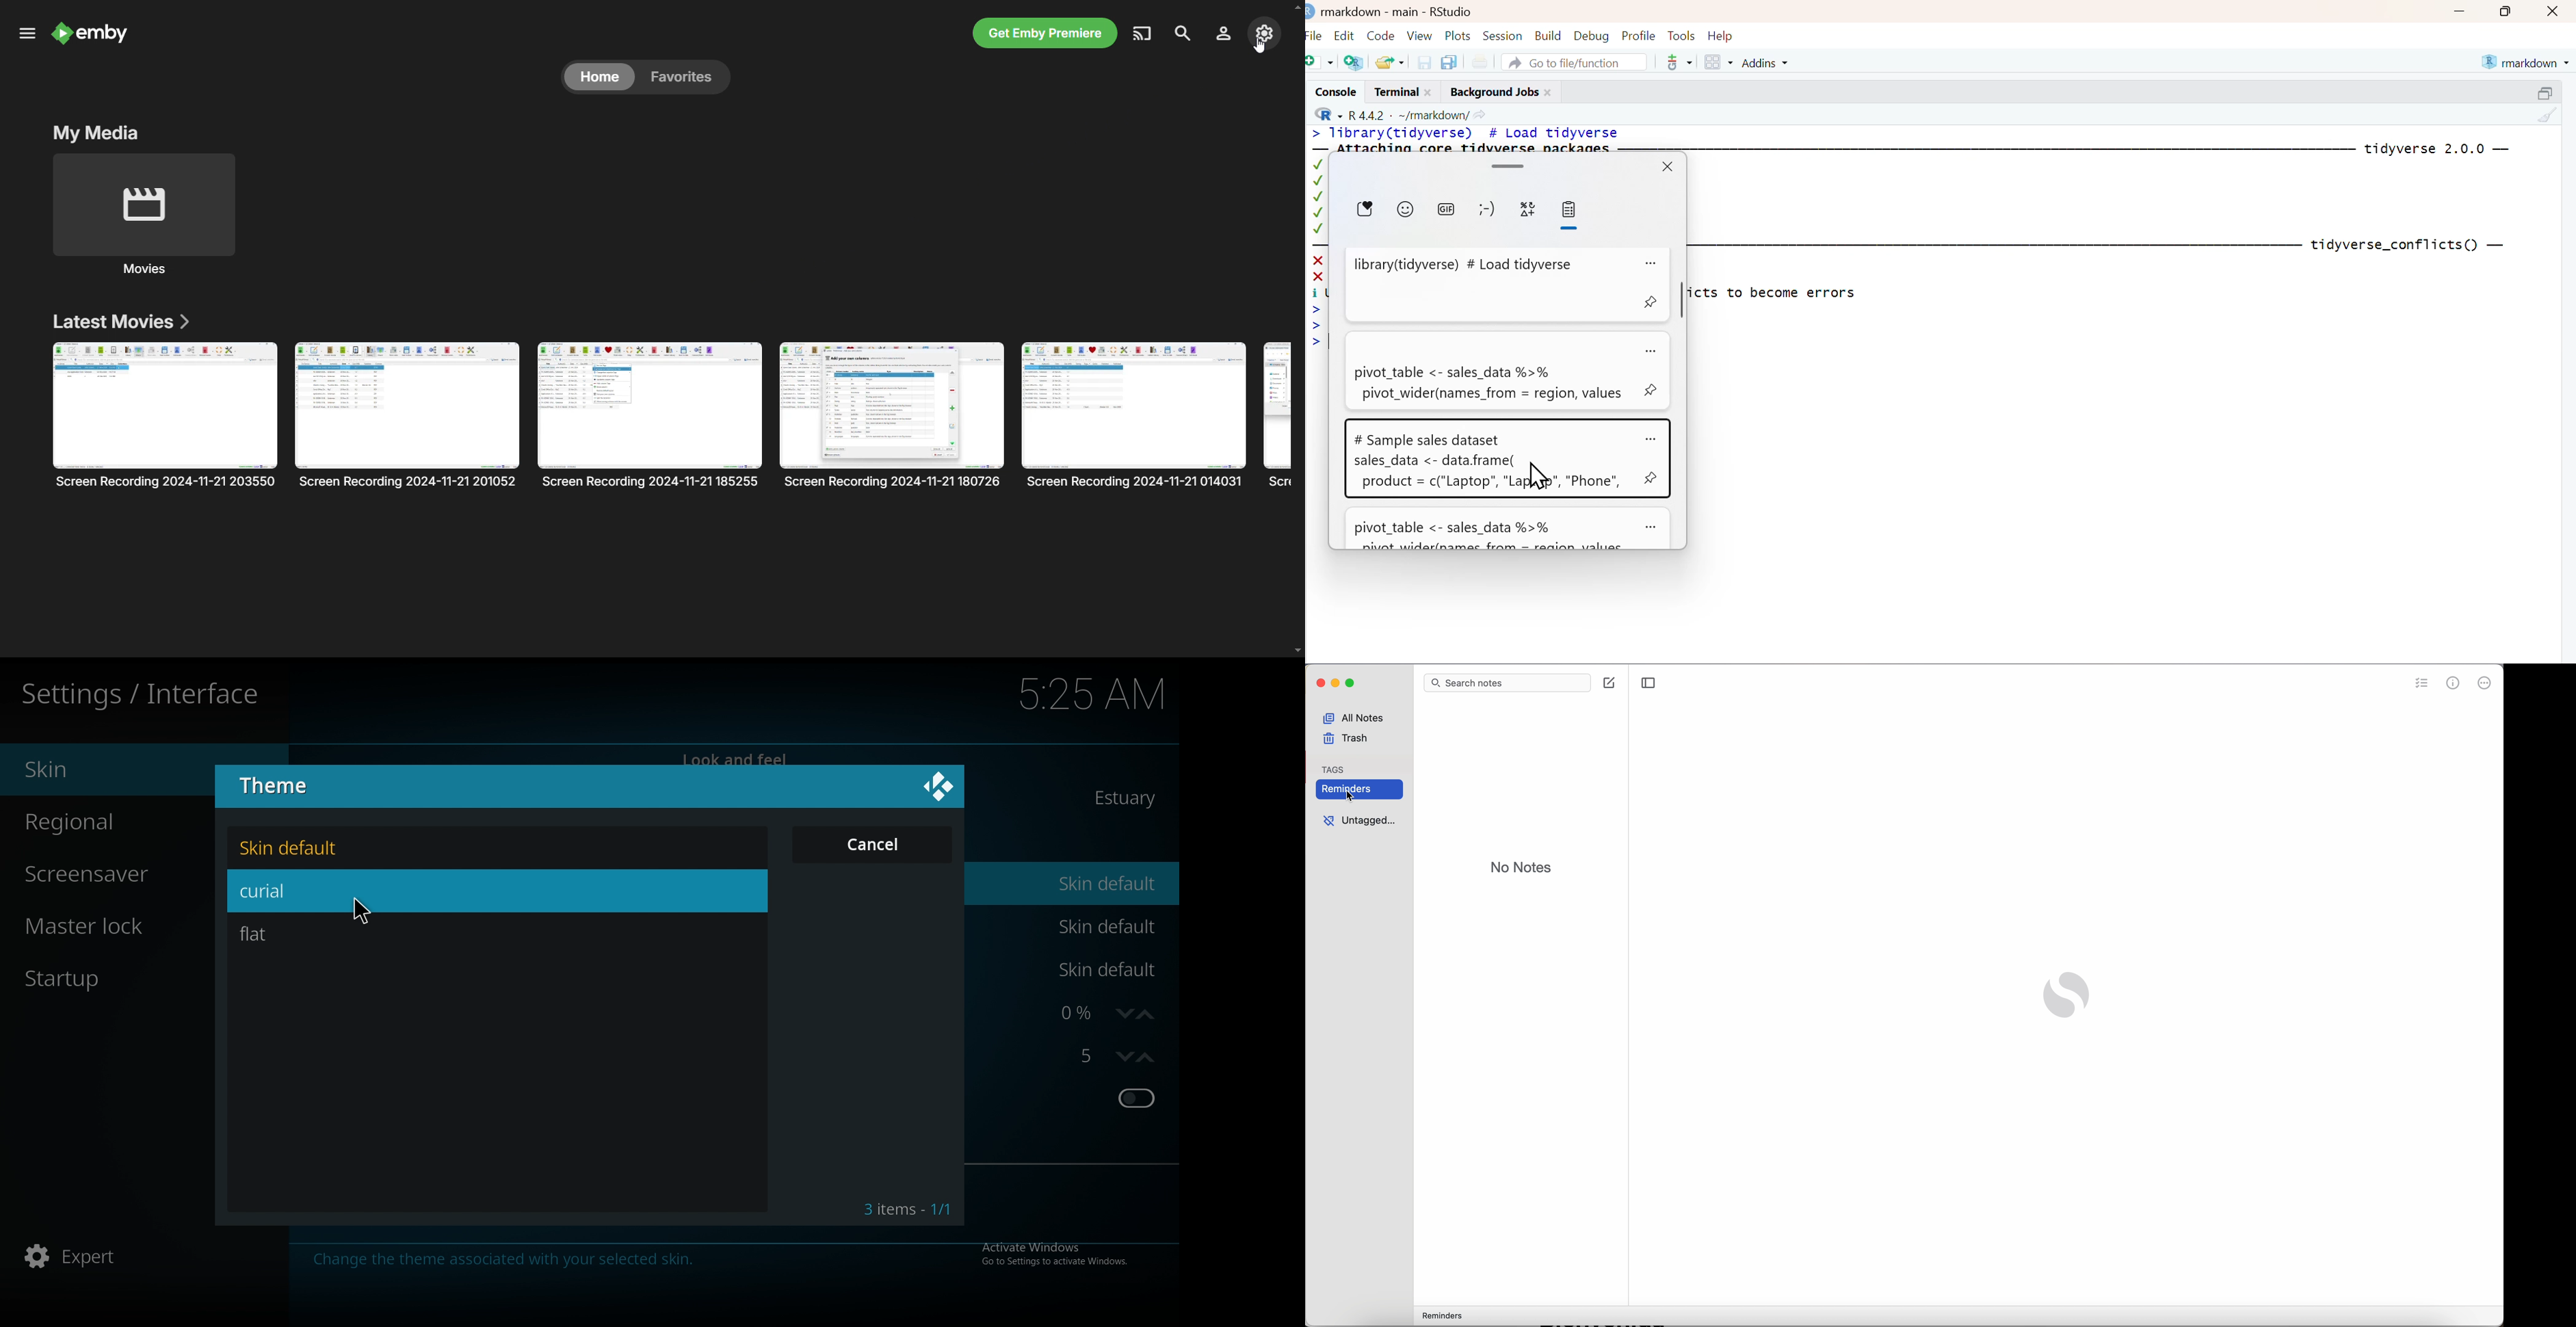  Describe the element at coordinates (1390, 61) in the screenshot. I see `open recent files` at that location.